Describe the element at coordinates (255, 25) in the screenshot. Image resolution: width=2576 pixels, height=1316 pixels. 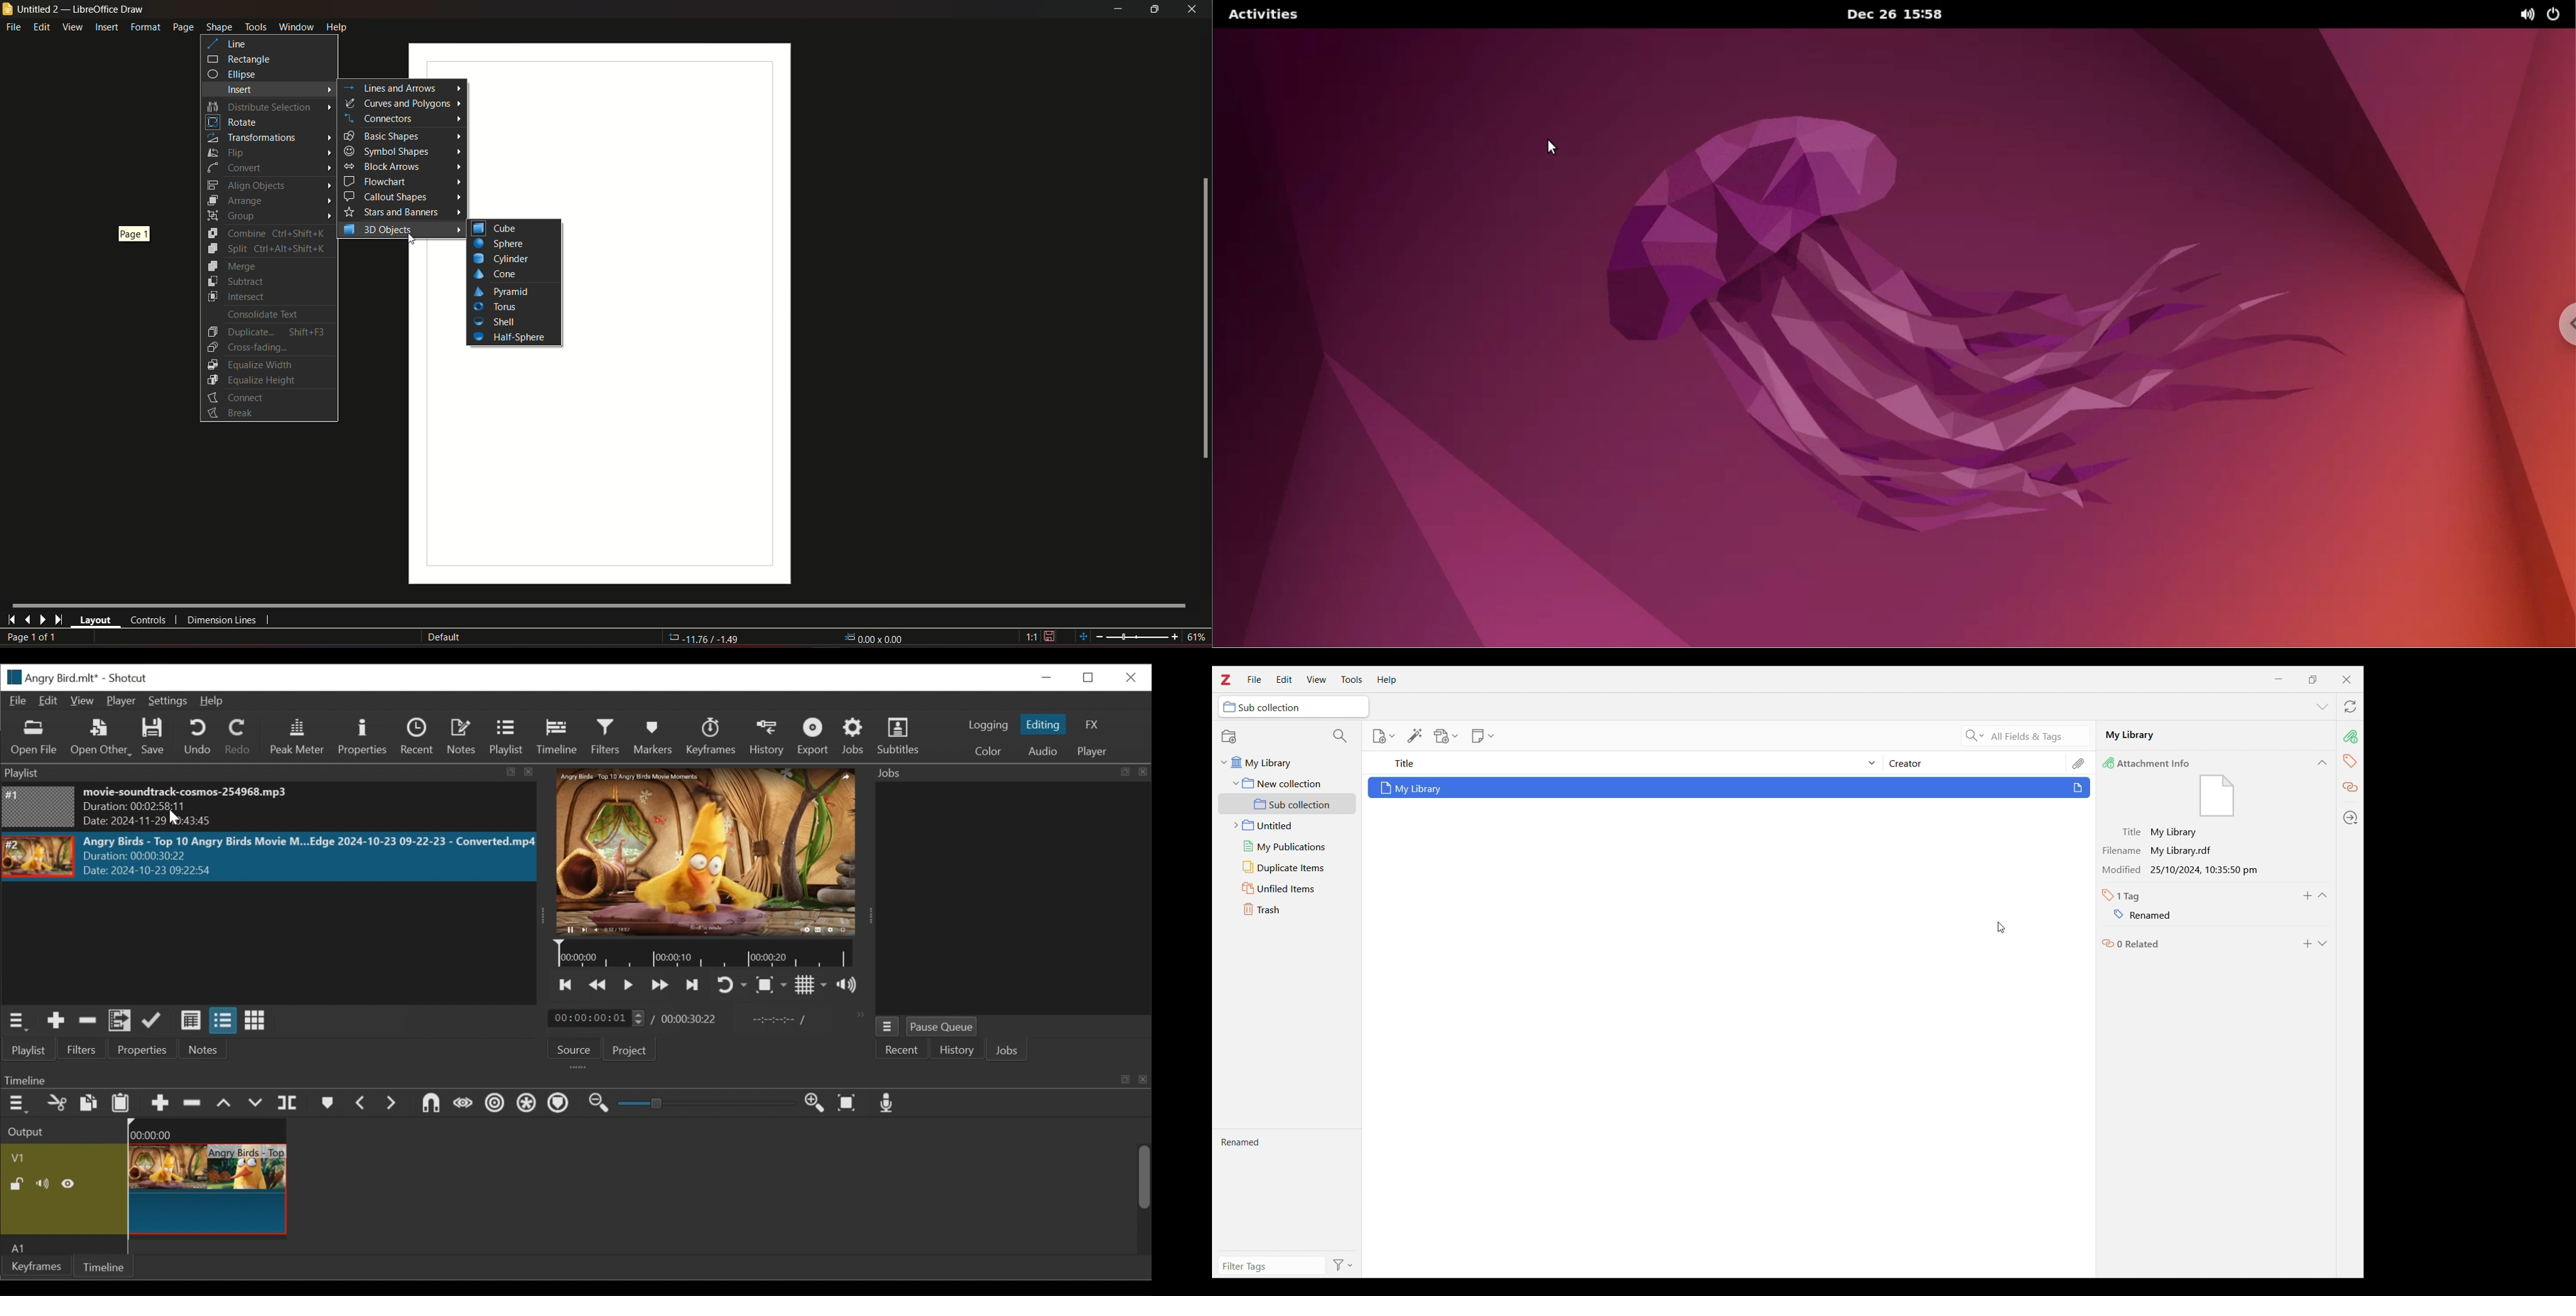
I see `tools` at that location.